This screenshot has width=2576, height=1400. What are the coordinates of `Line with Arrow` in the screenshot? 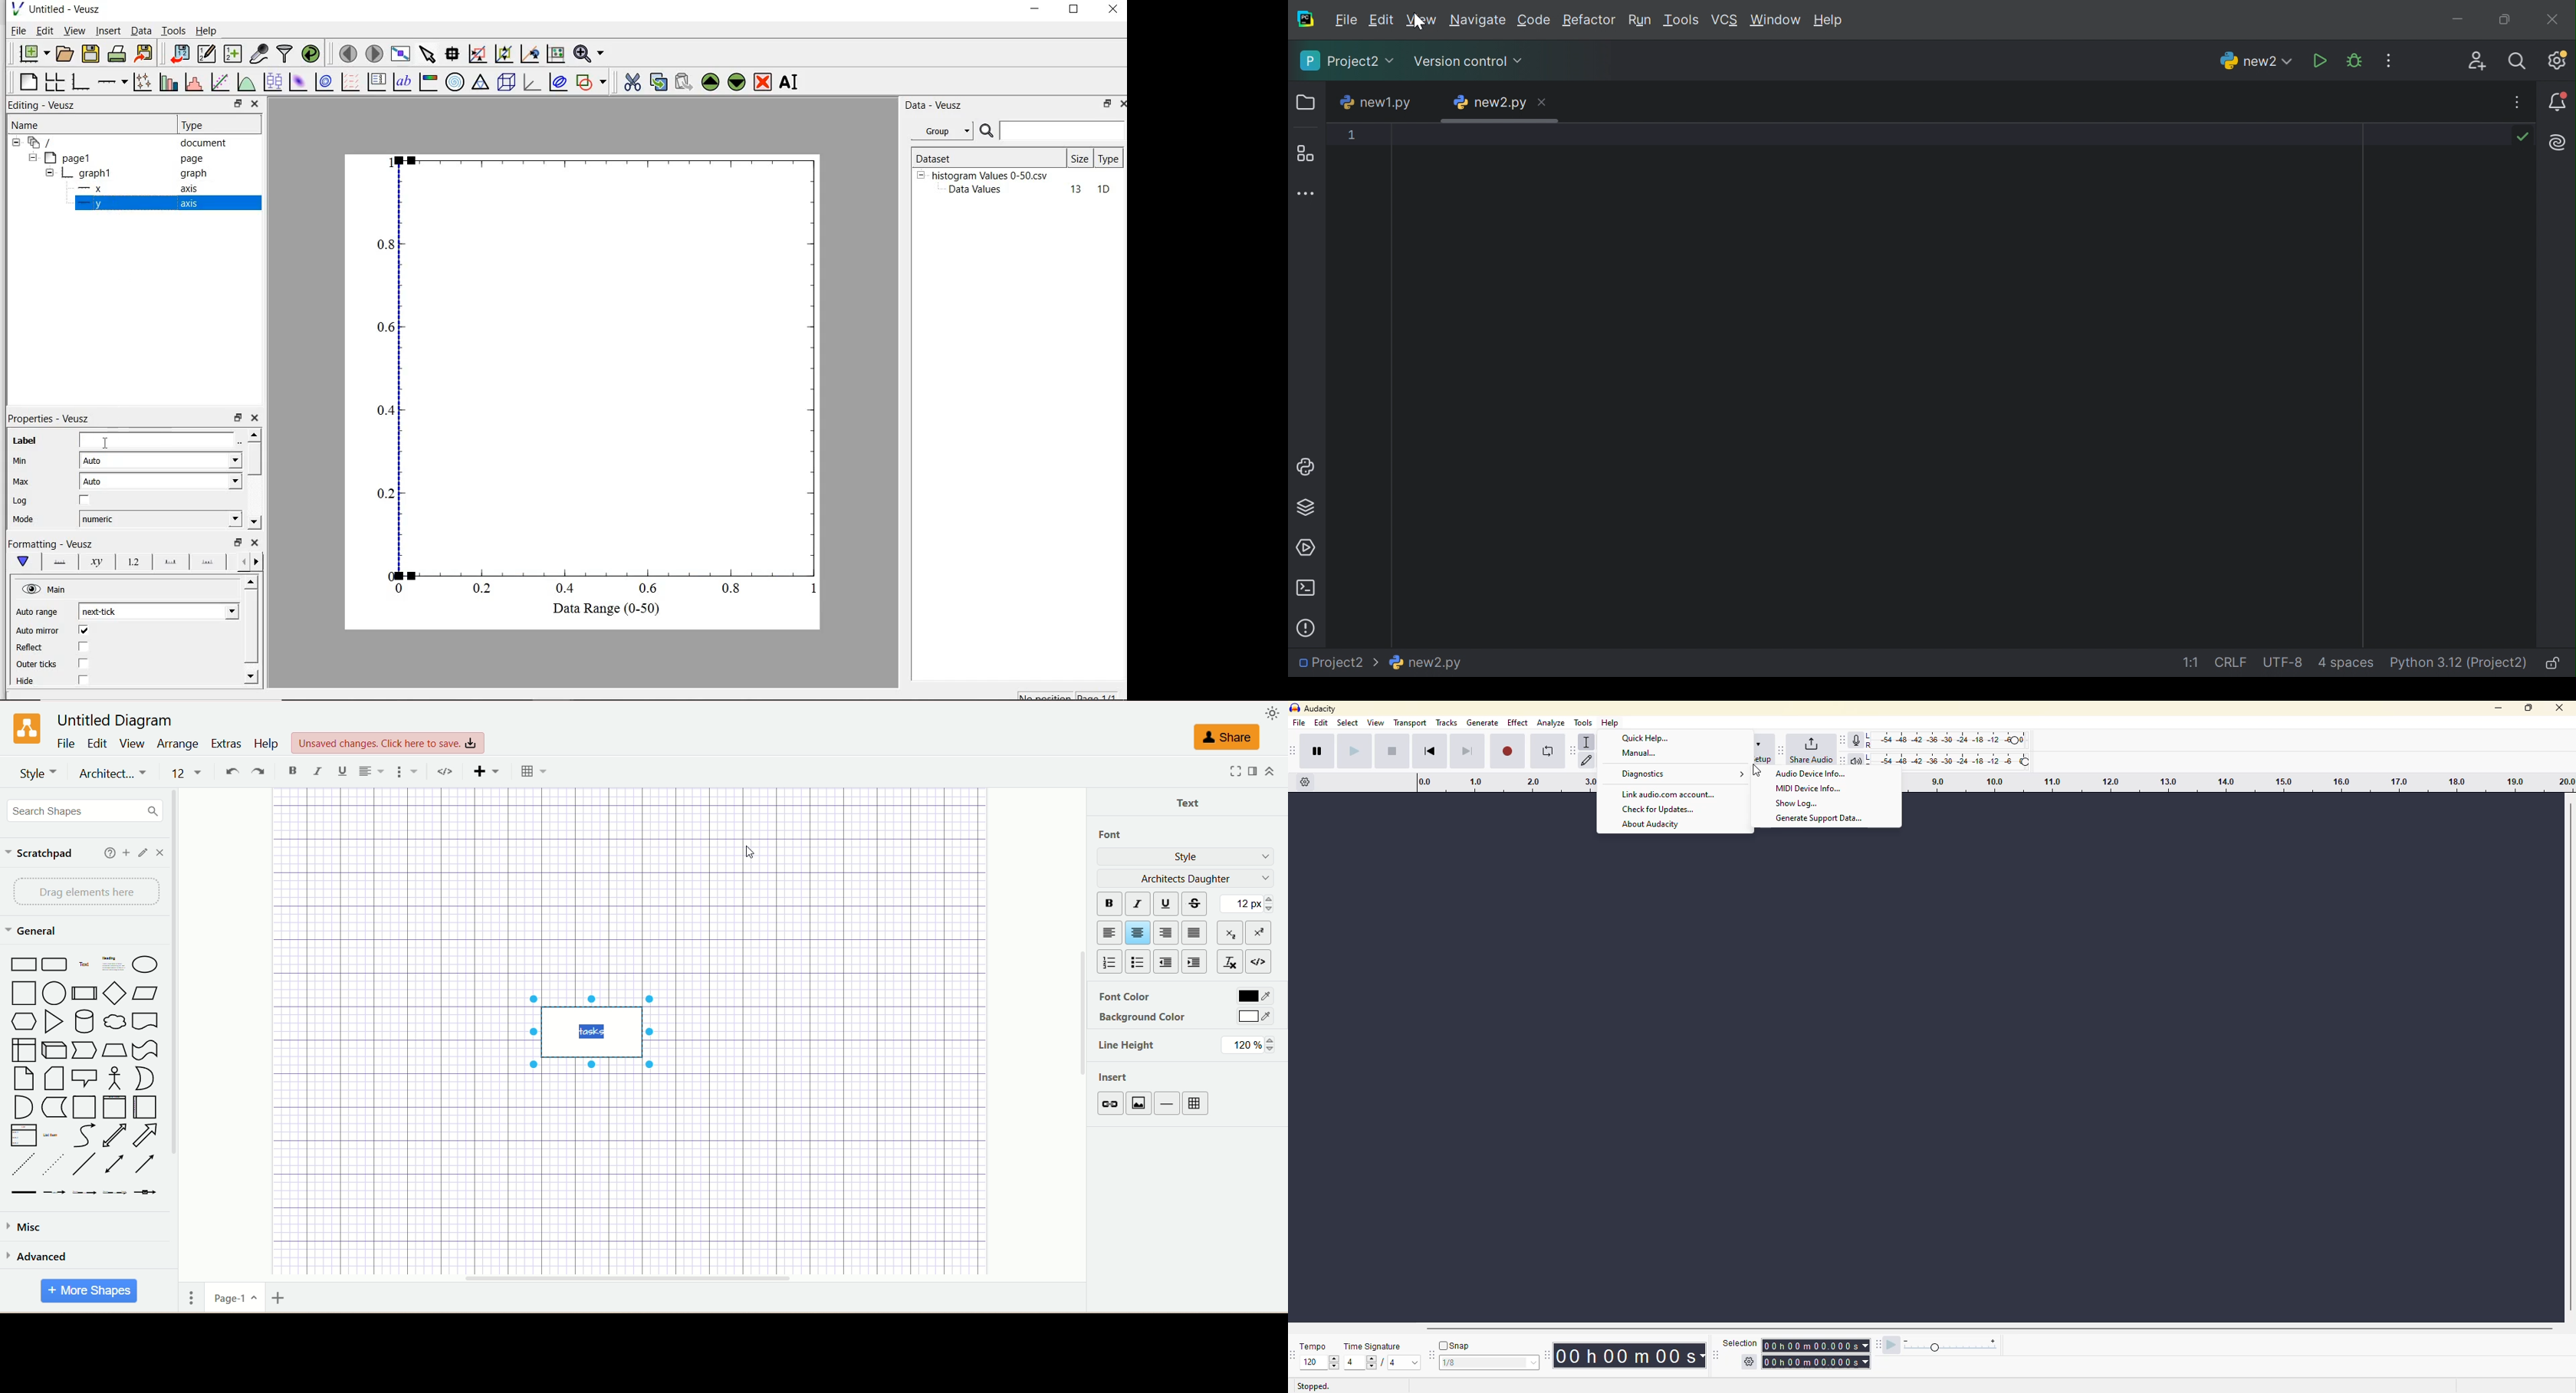 It's located at (146, 1165).